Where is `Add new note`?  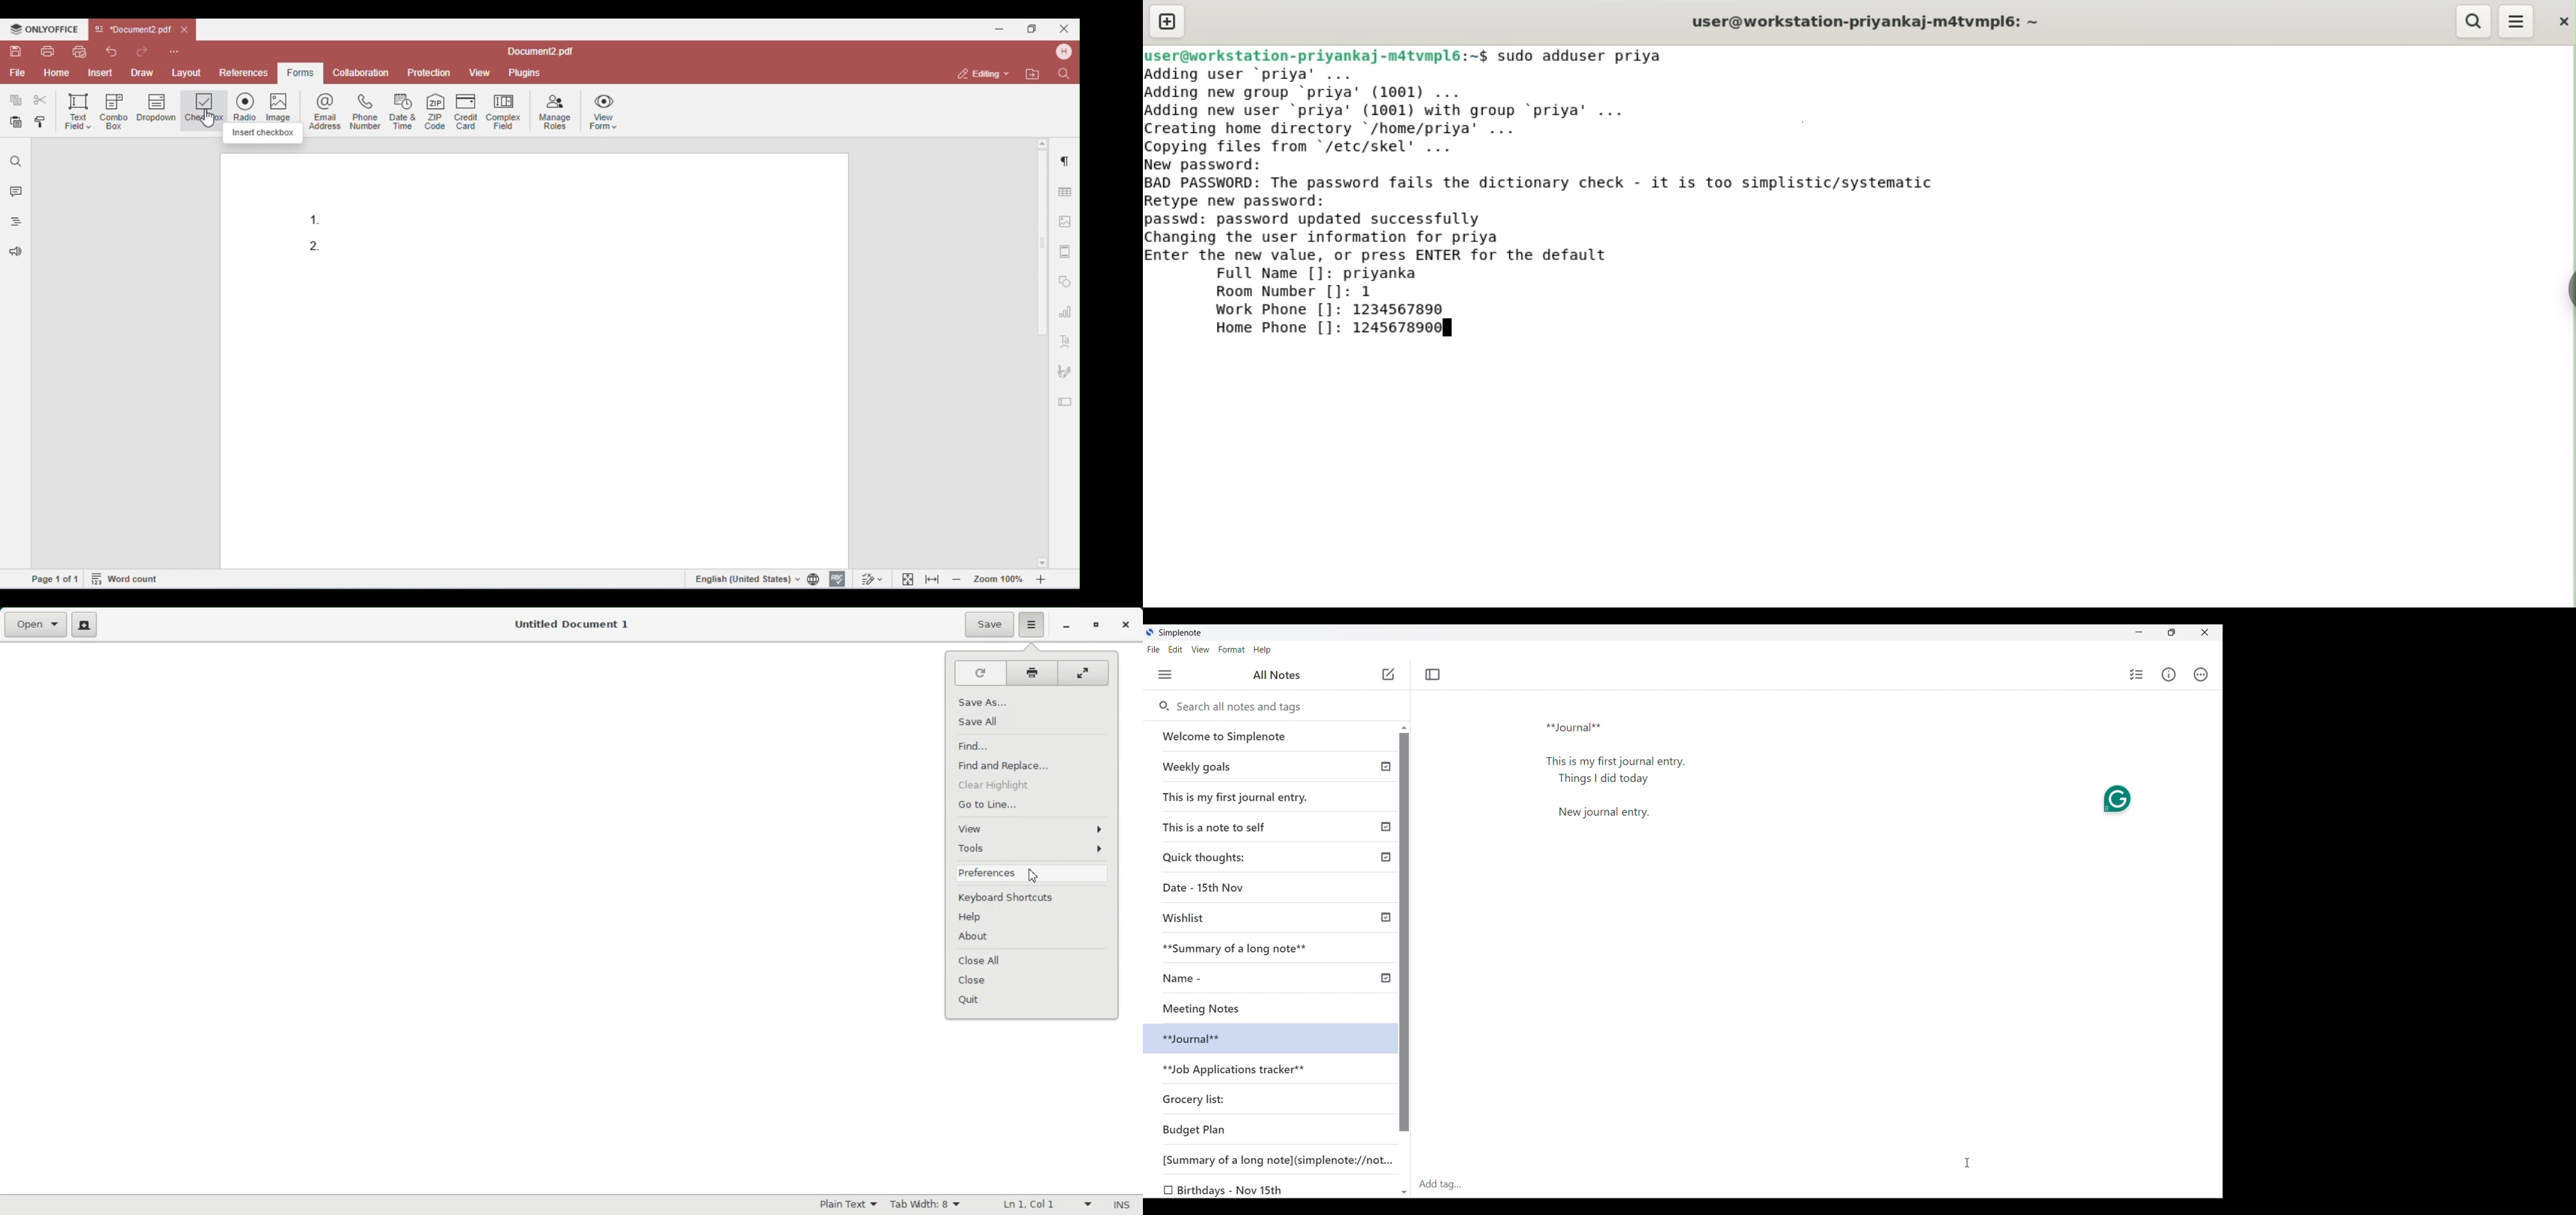 Add new note is located at coordinates (1389, 674).